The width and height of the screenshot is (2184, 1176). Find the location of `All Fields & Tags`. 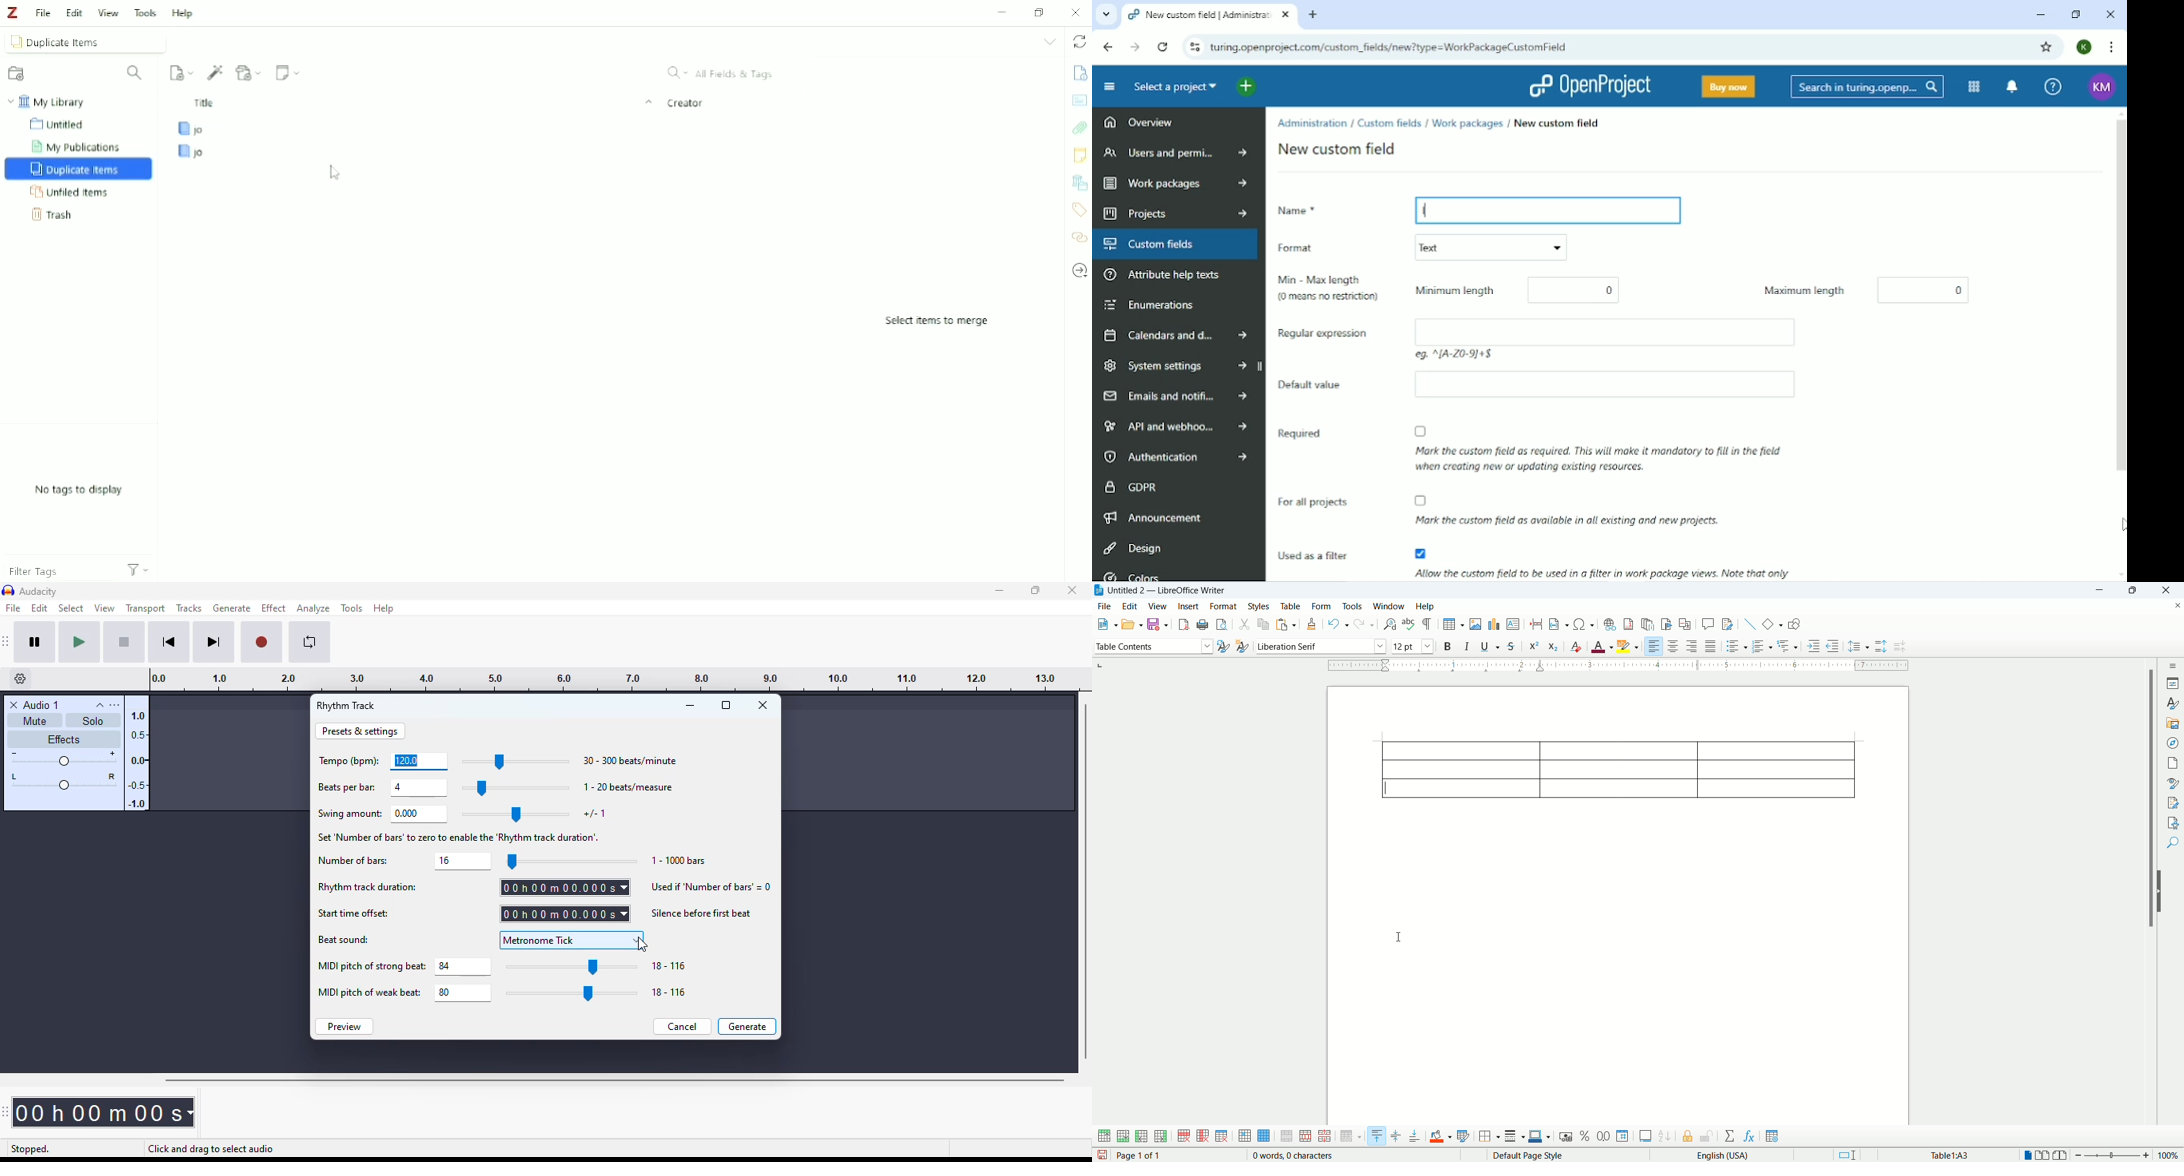

All Fields & Tags is located at coordinates (721, 72).